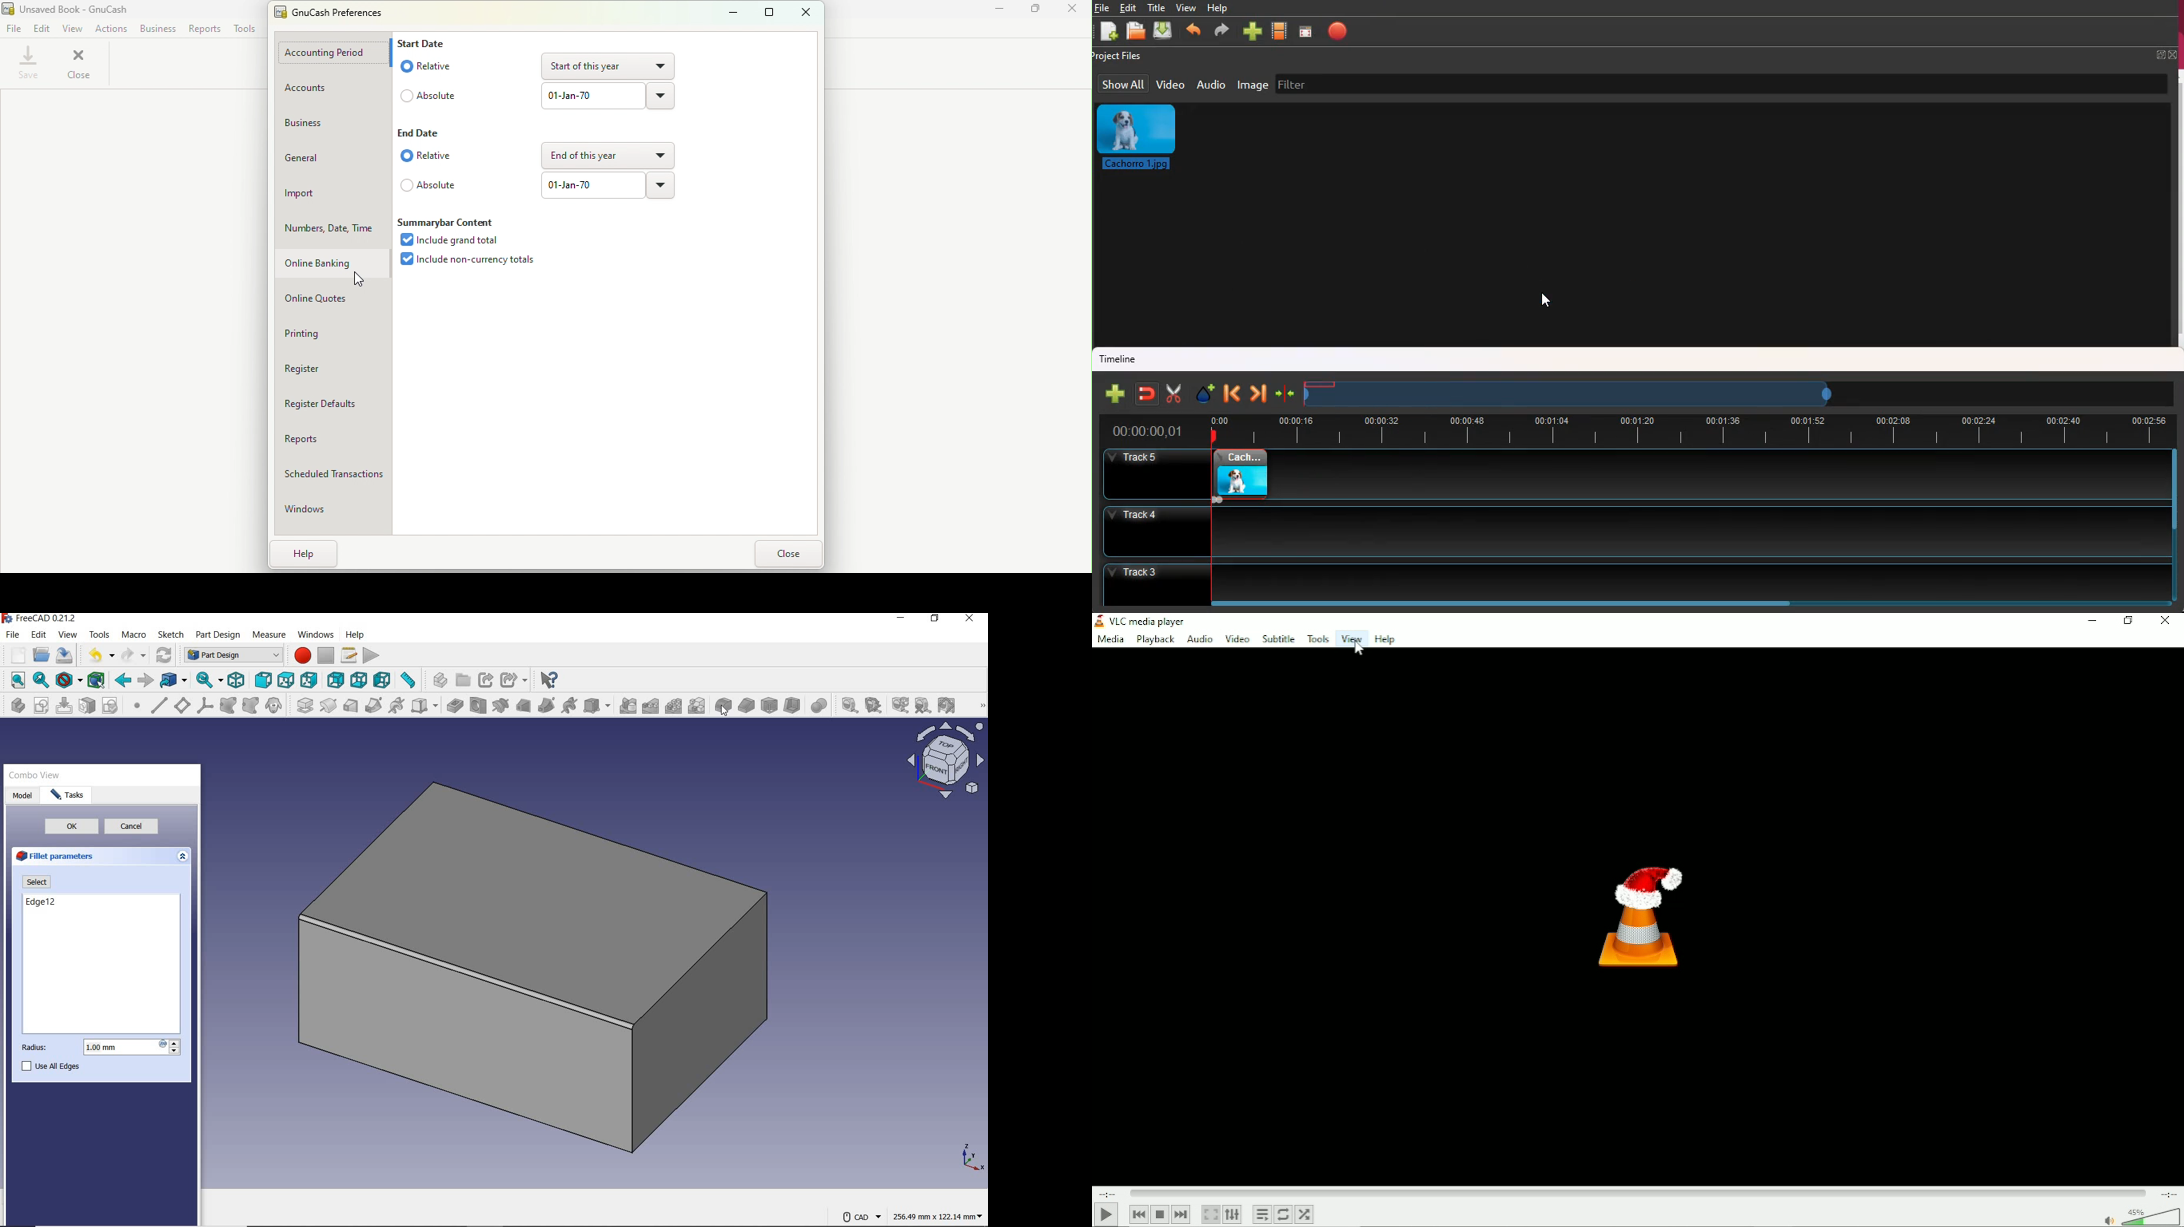 This screenshot has width=2184, height=1232. Describe the element at coordinates (1279, 638) in the screenshot. I see `Subtitle` at that location.